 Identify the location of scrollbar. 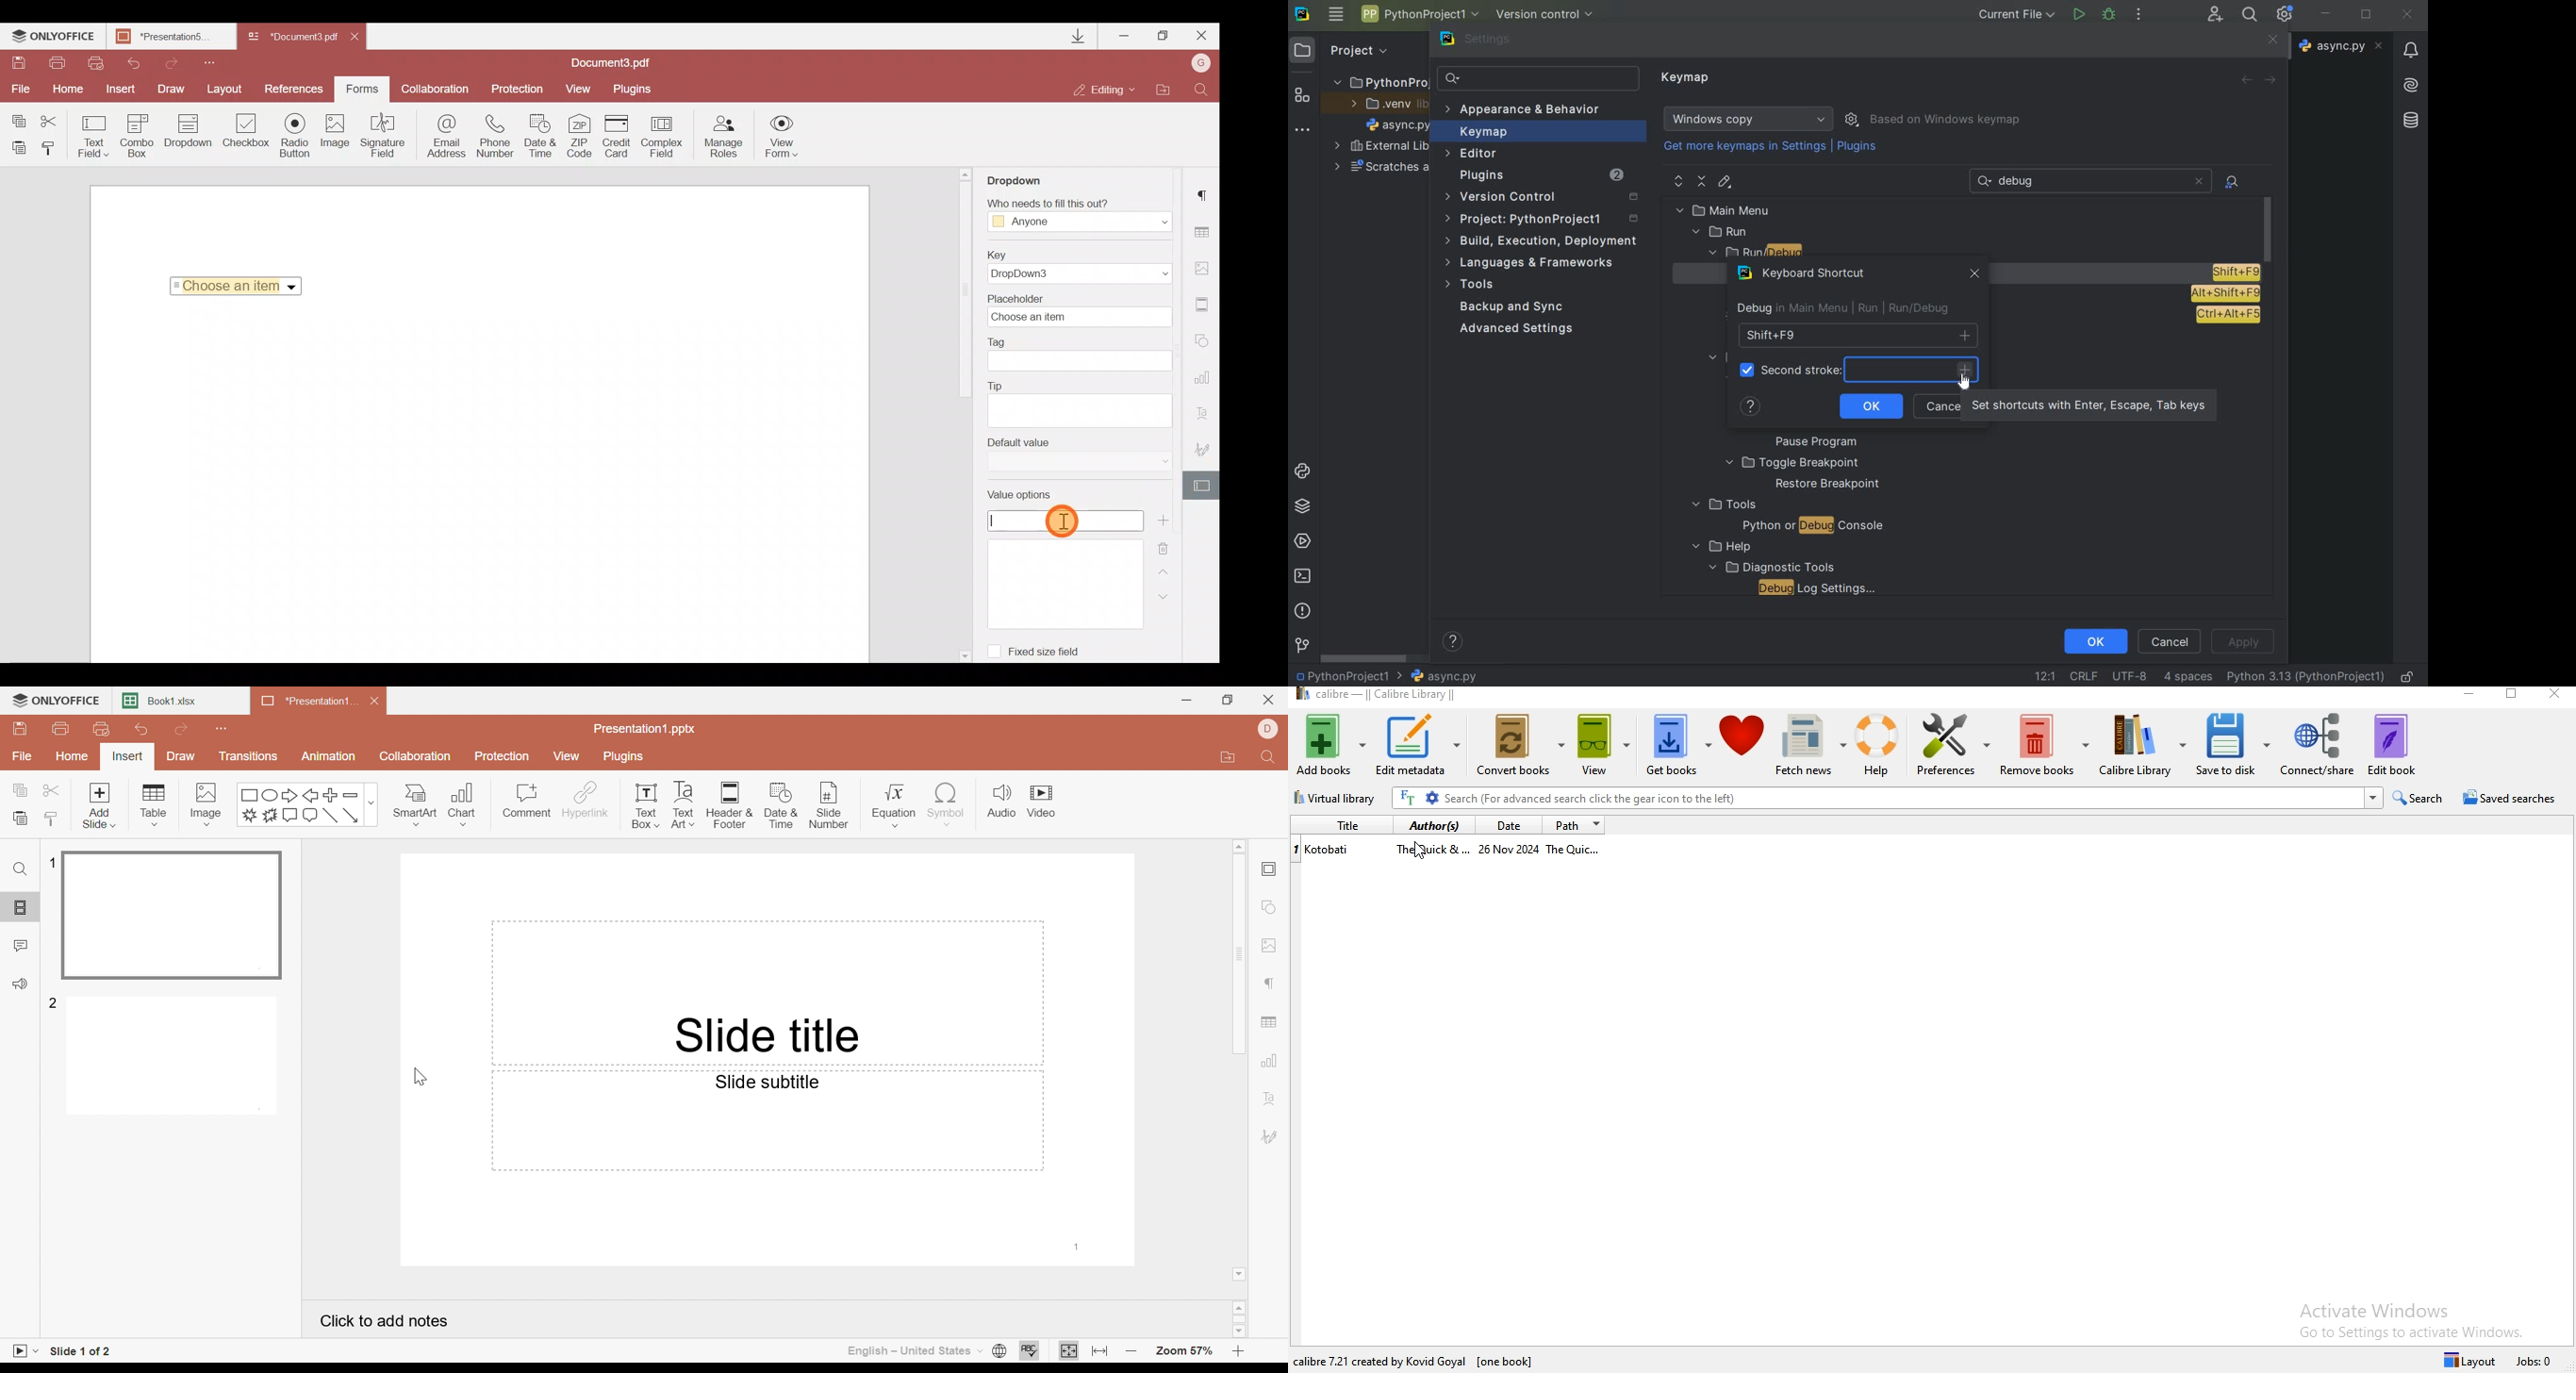
(1365, 659).